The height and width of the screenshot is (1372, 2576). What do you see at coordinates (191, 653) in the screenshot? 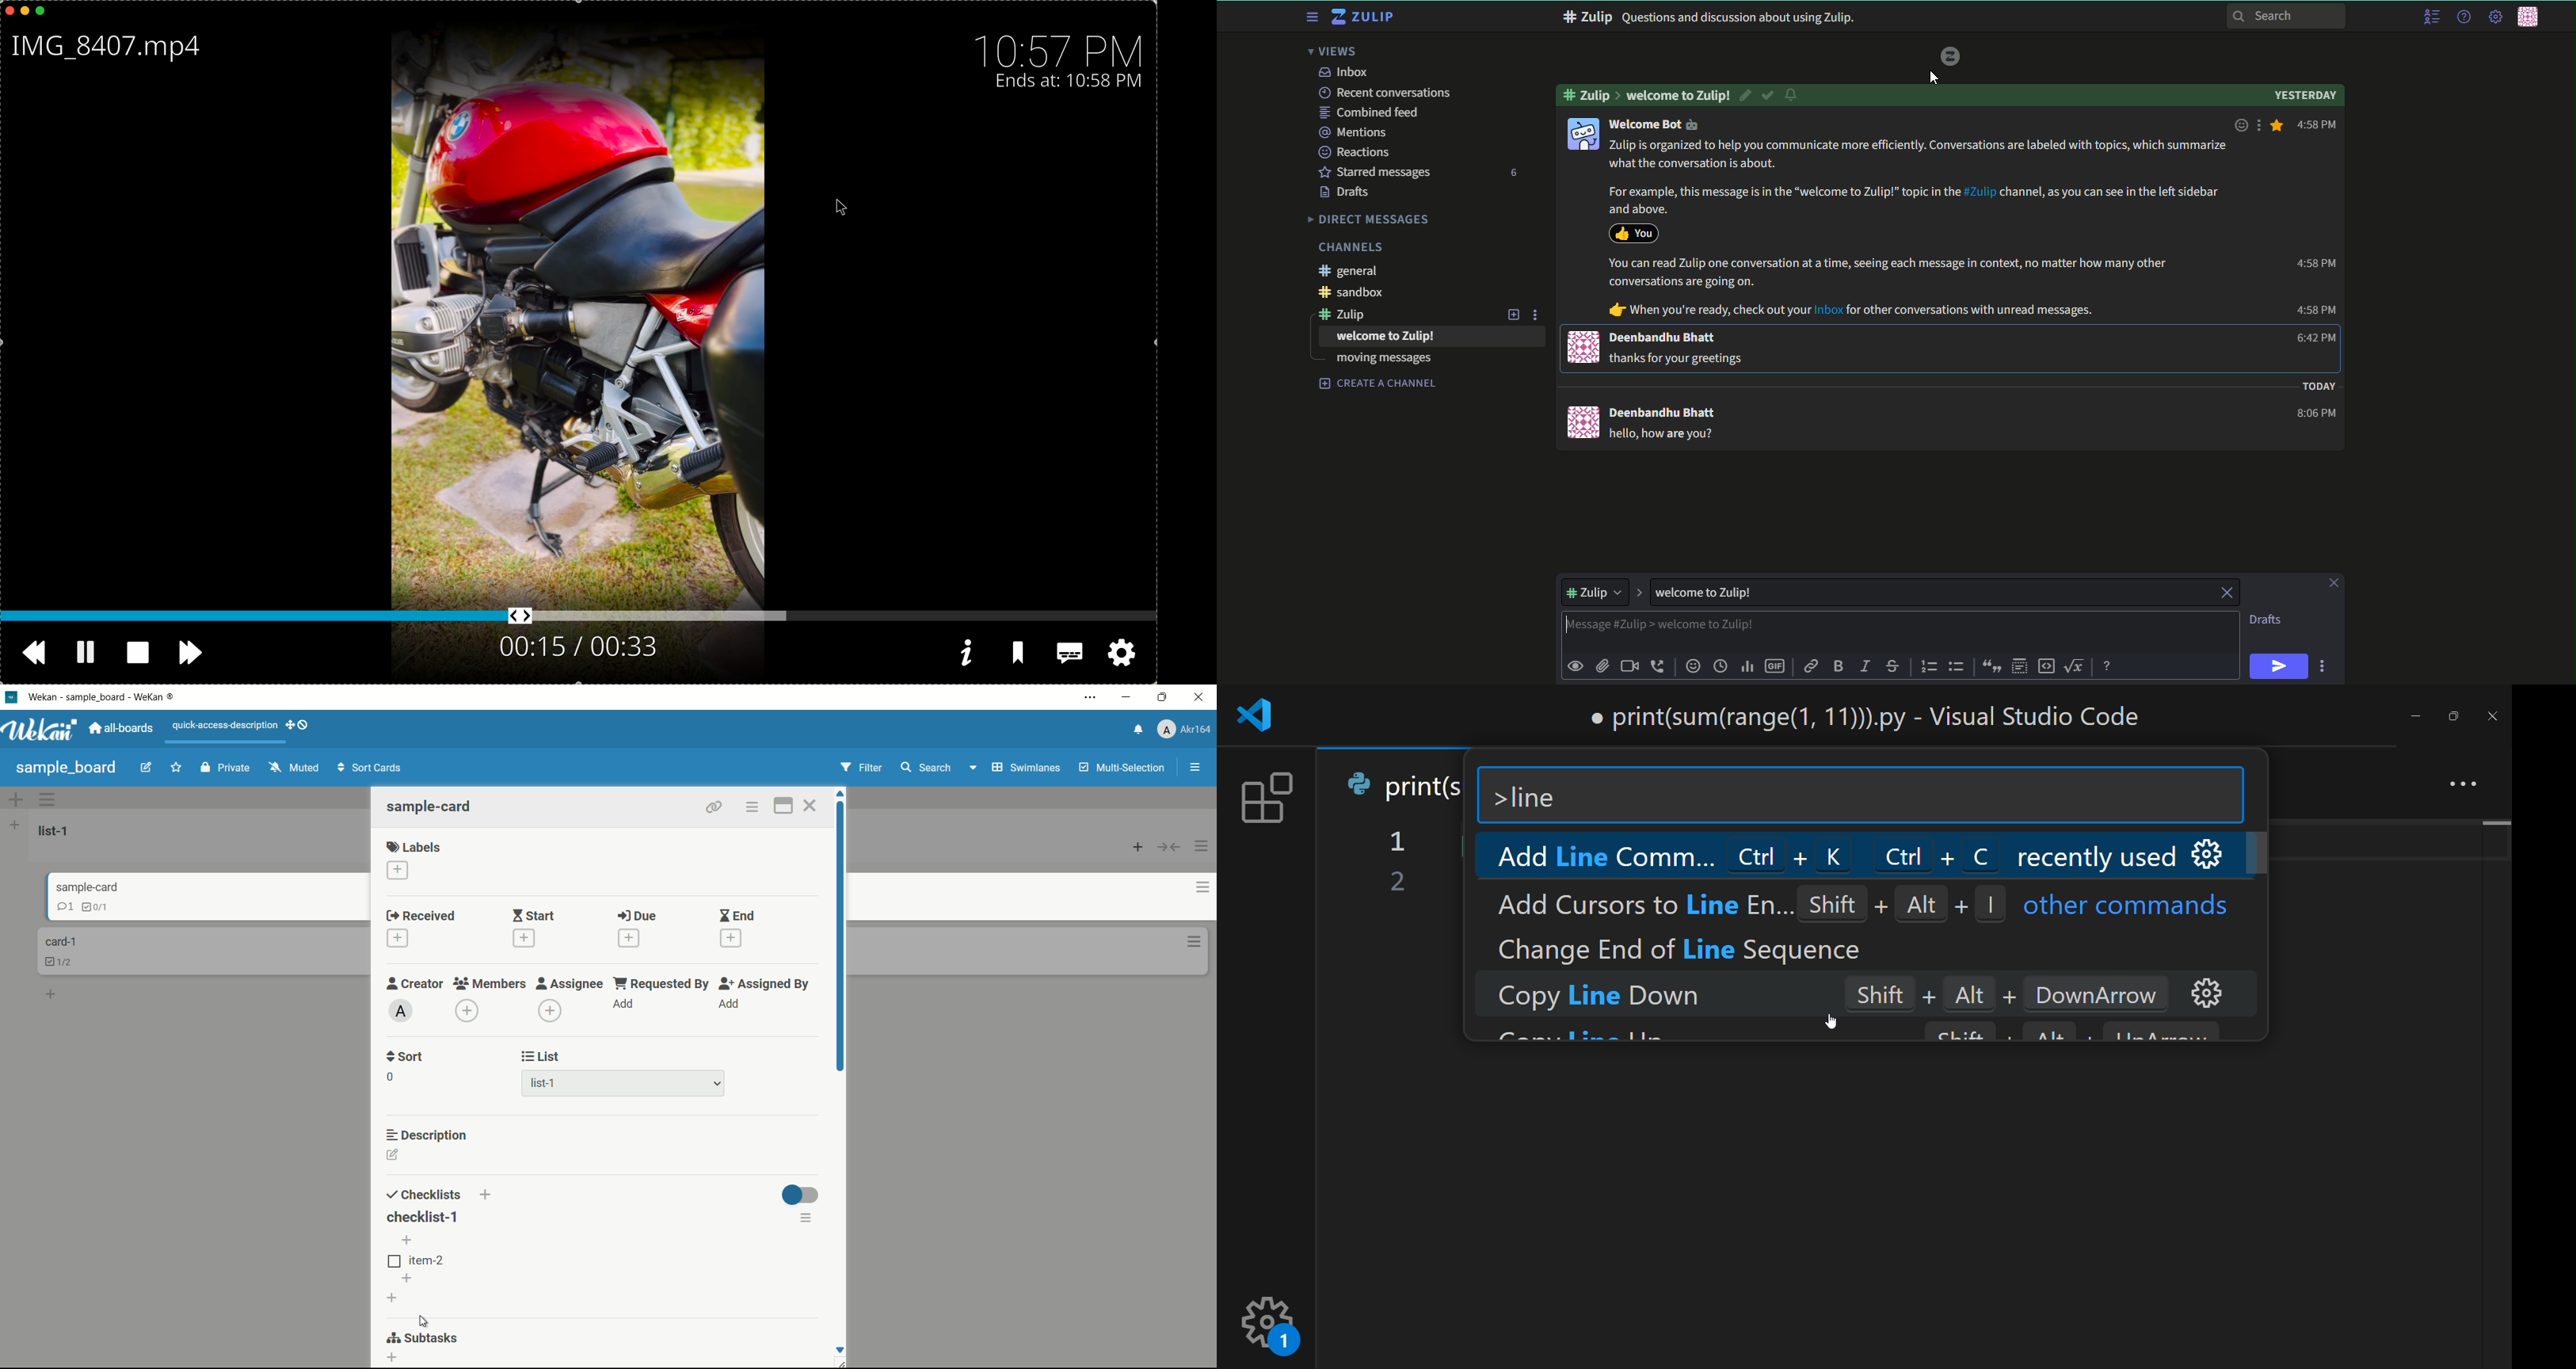
I see `move foward` at bounding box center [191, 653].